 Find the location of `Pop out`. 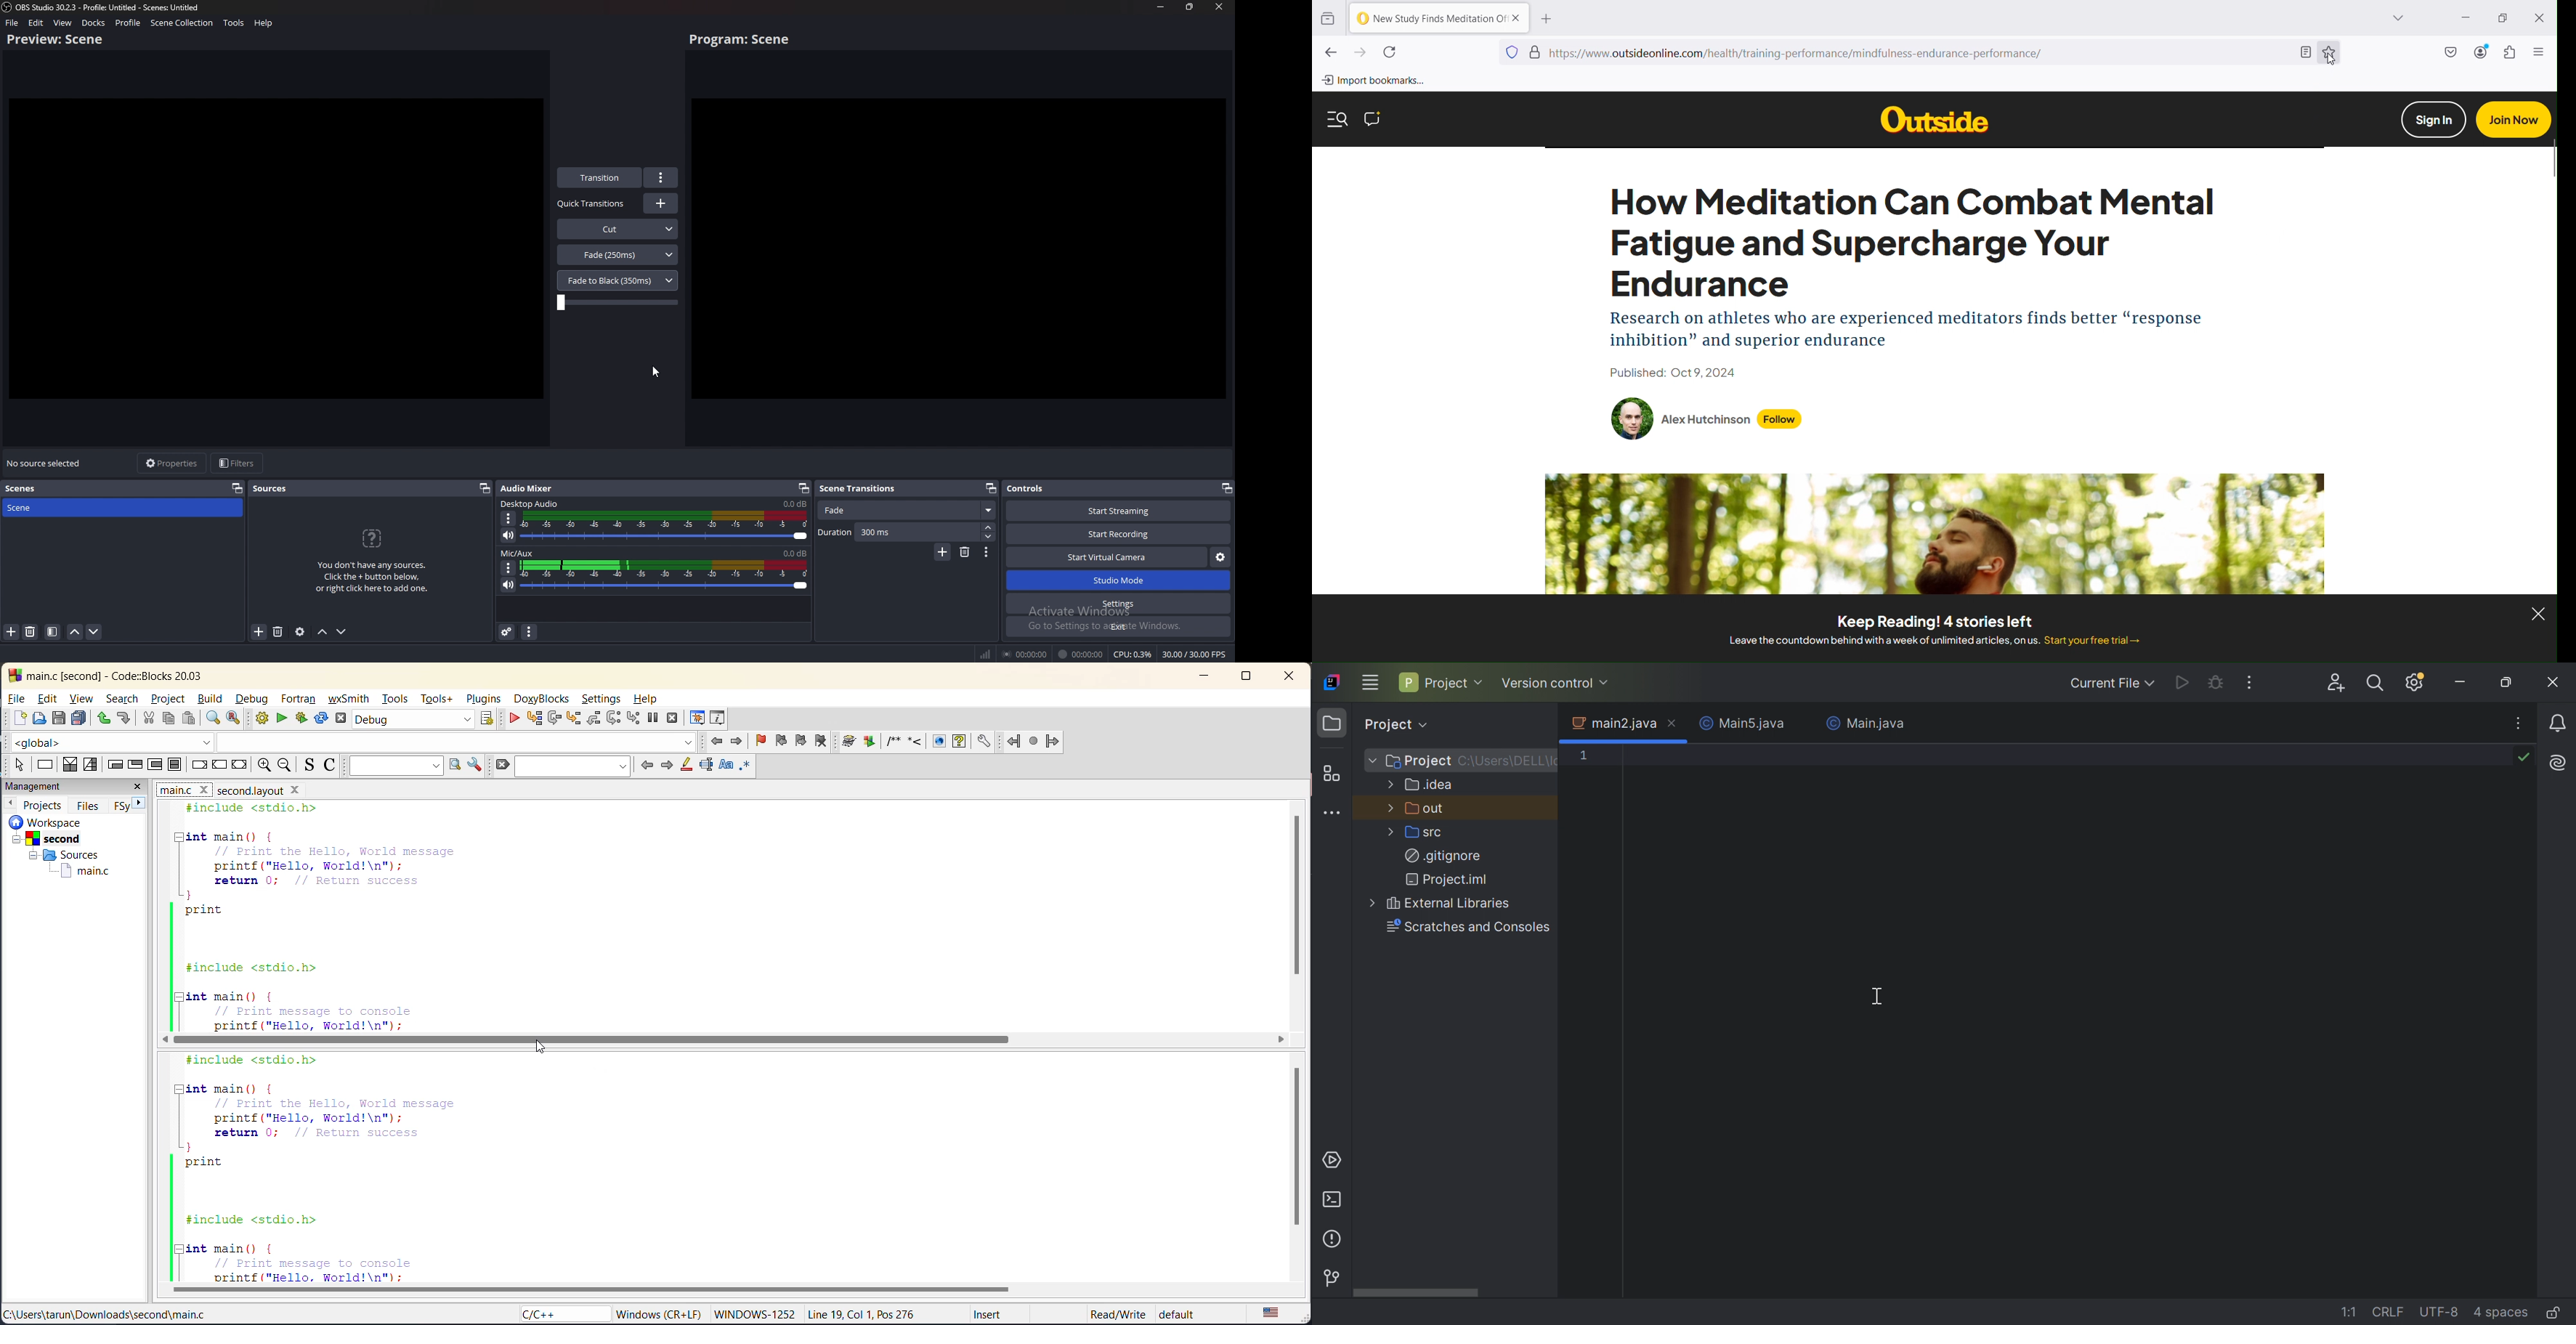

Pop out is located at coordinates (803, 489).